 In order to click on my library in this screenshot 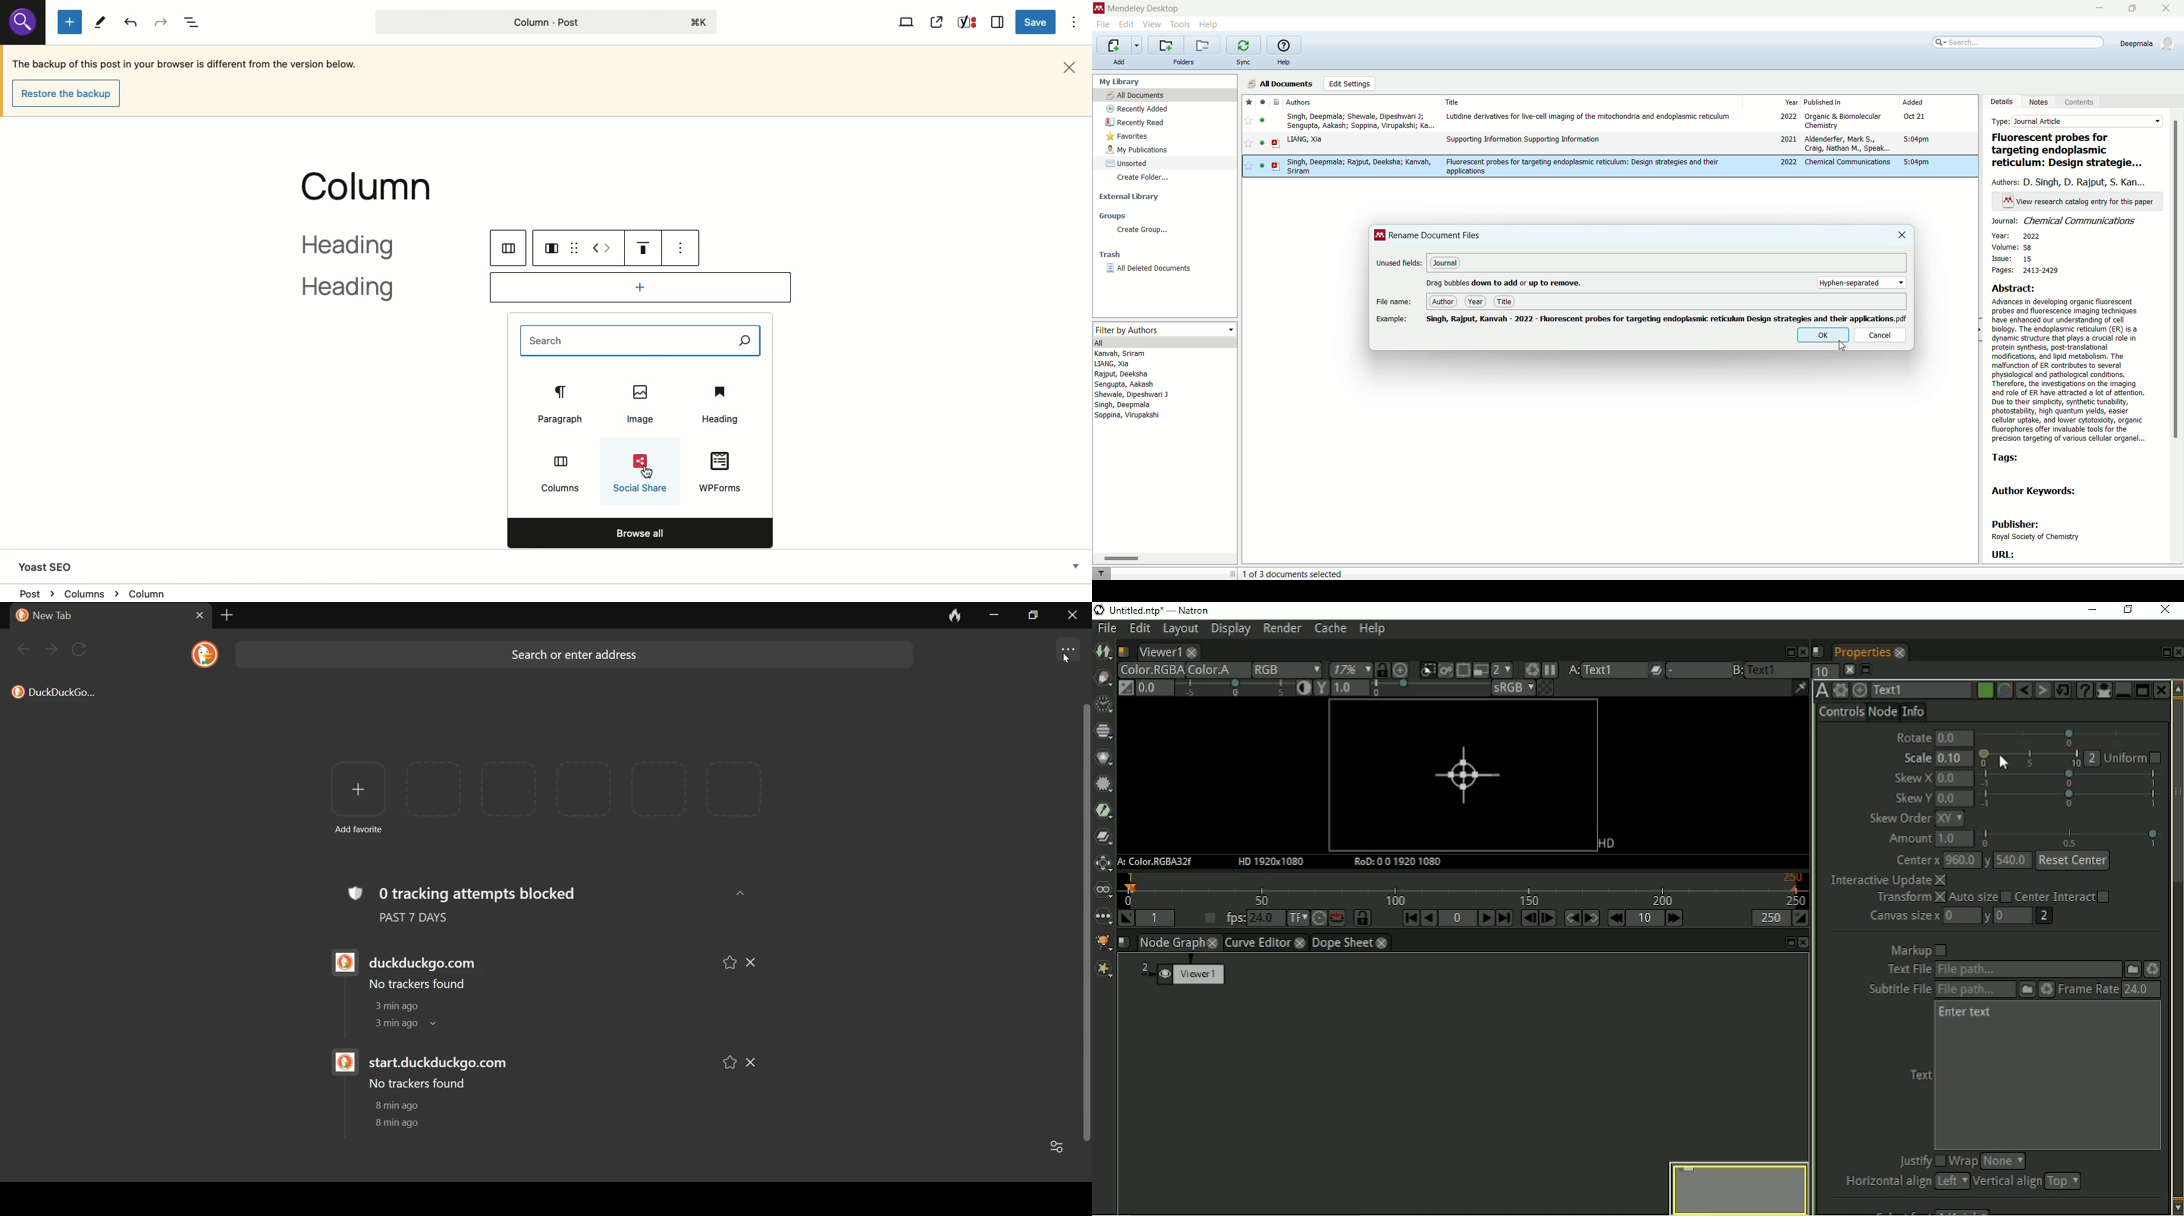, I will do `click(1121, 81)`.